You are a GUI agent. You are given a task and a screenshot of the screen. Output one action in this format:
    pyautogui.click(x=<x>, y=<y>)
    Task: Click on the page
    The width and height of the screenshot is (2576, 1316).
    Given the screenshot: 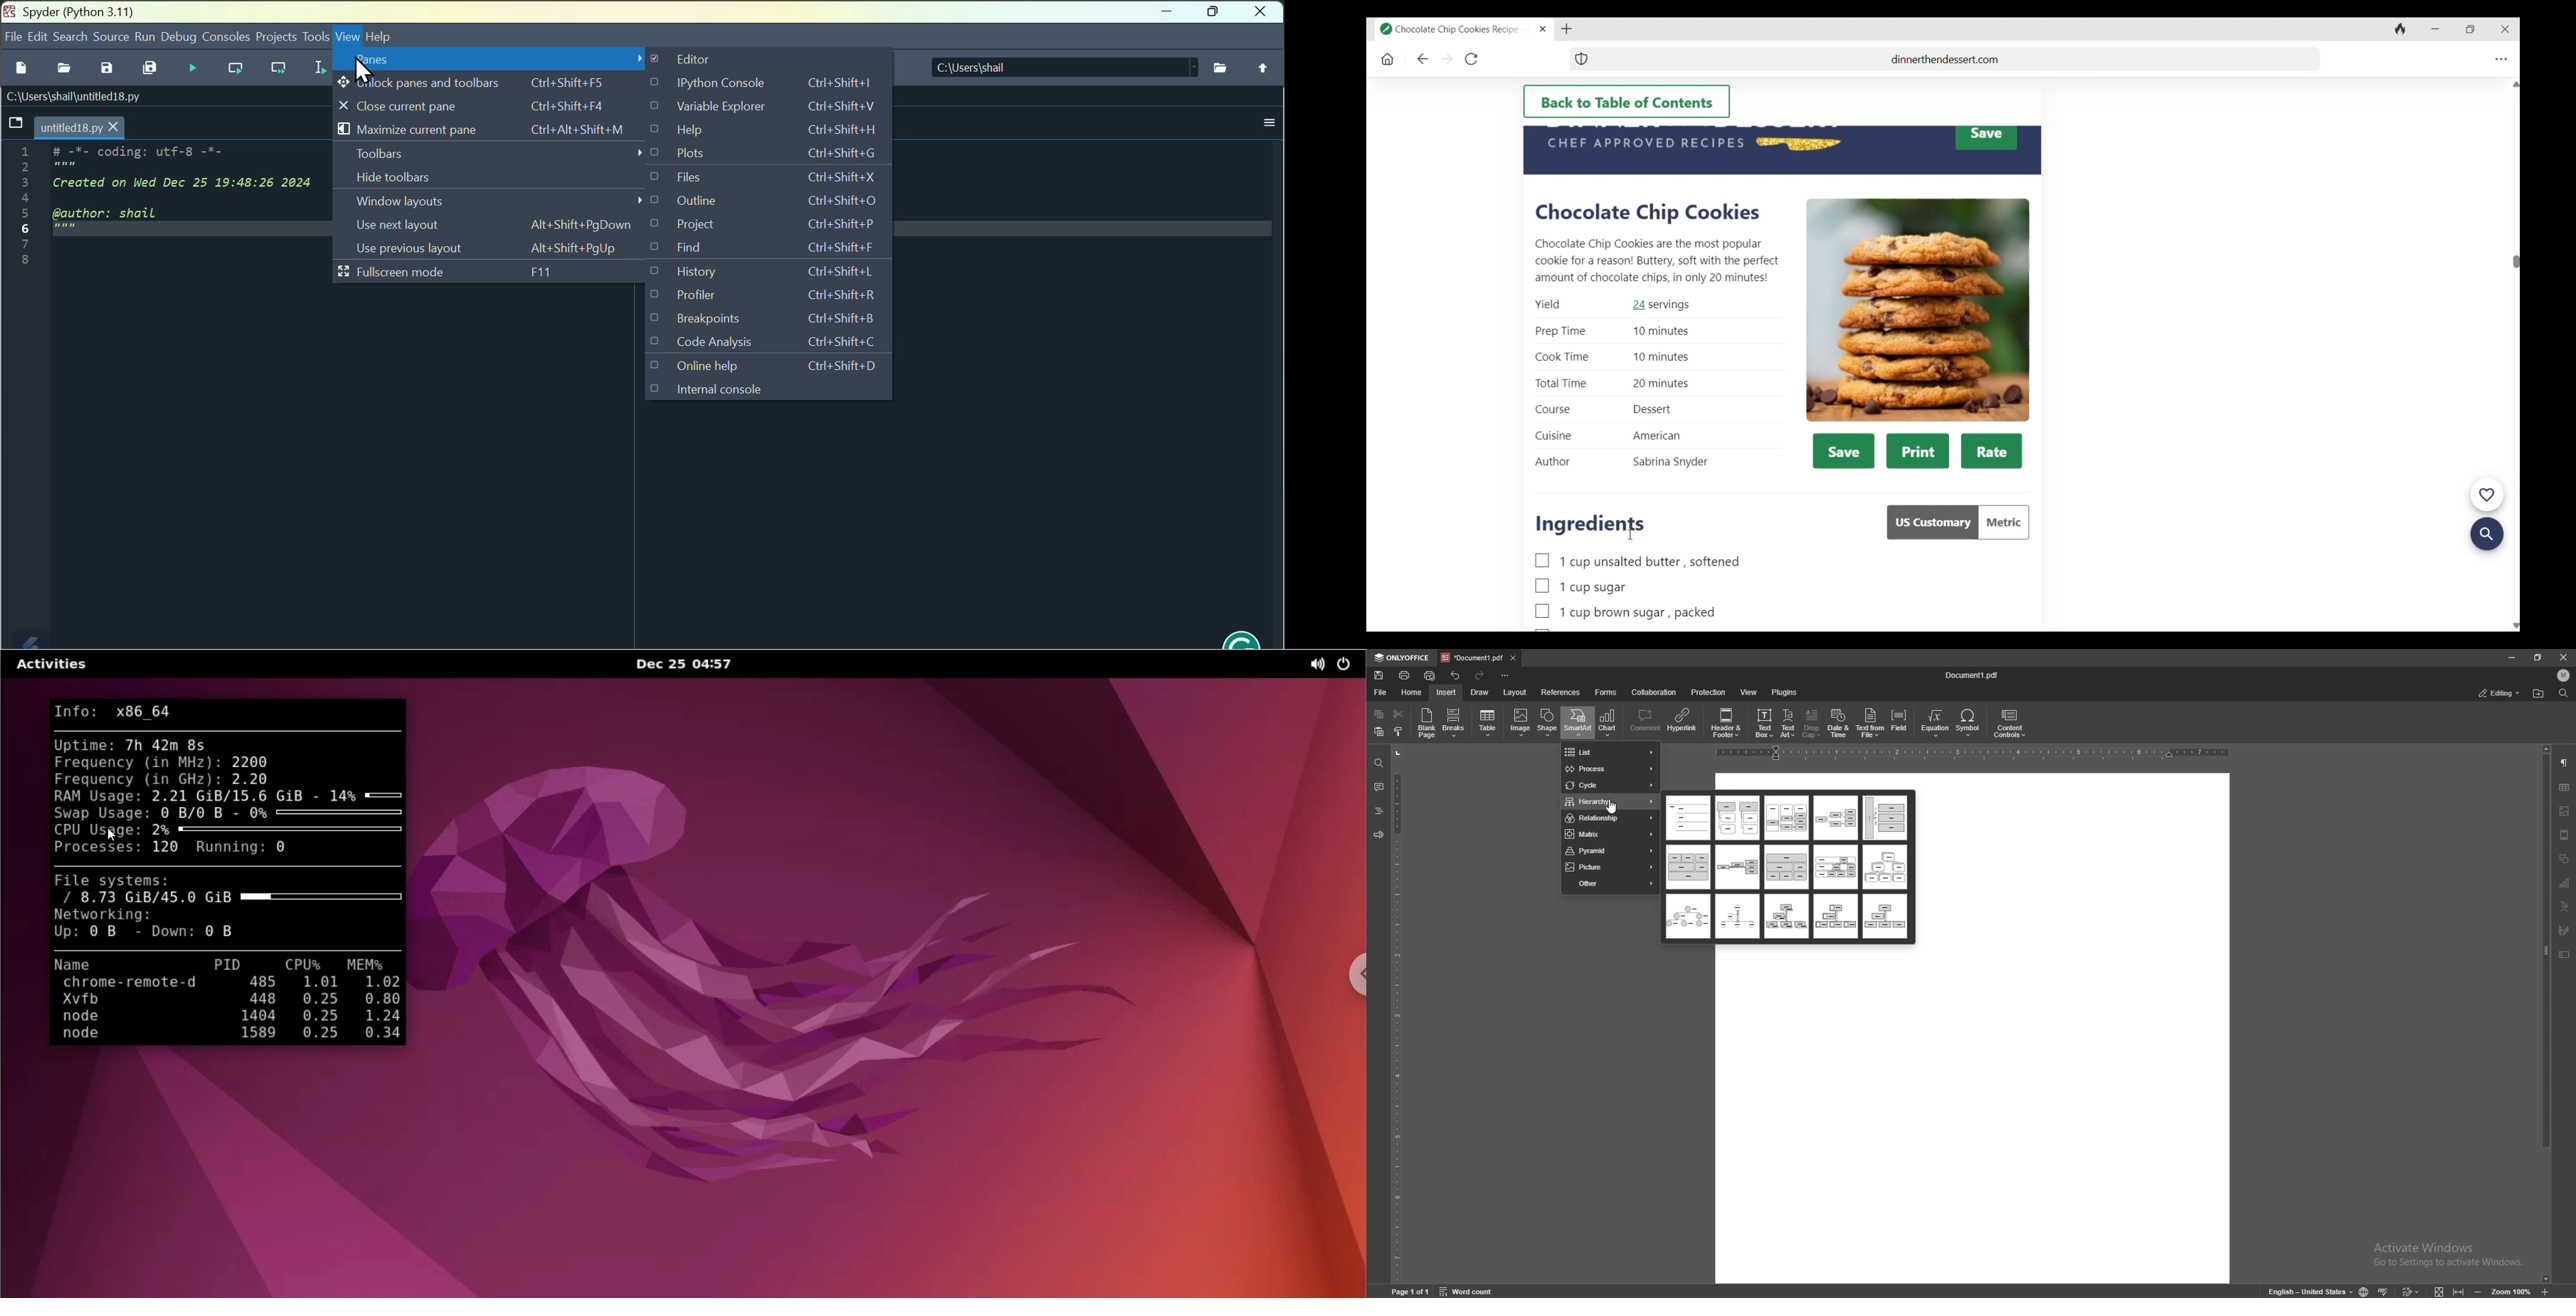 What is the action you would take?
    pyautogui.click(x=1412, y=1290)
    